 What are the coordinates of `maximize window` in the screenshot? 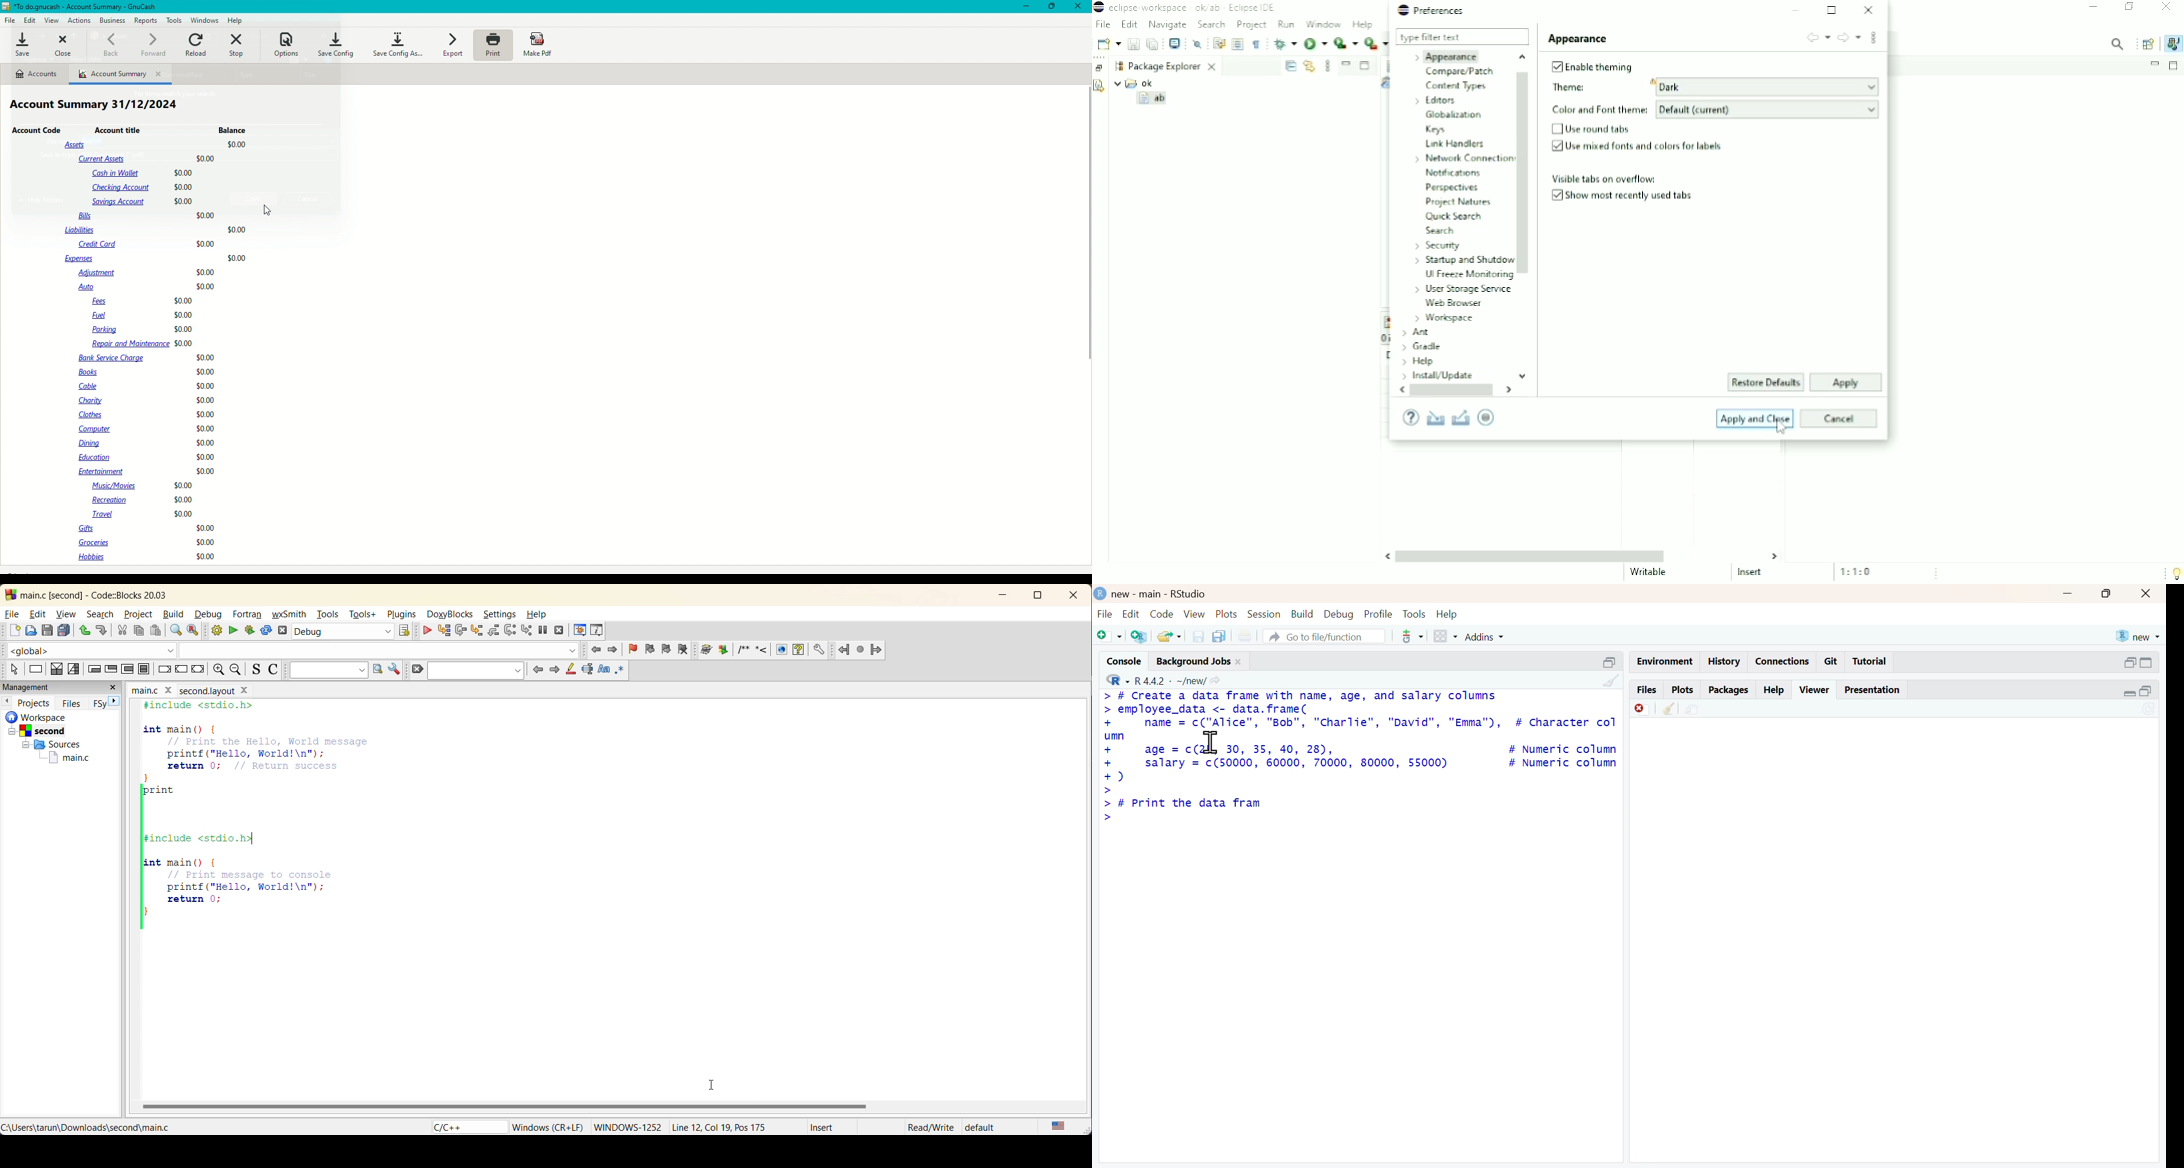 It's located at (2111, 595).